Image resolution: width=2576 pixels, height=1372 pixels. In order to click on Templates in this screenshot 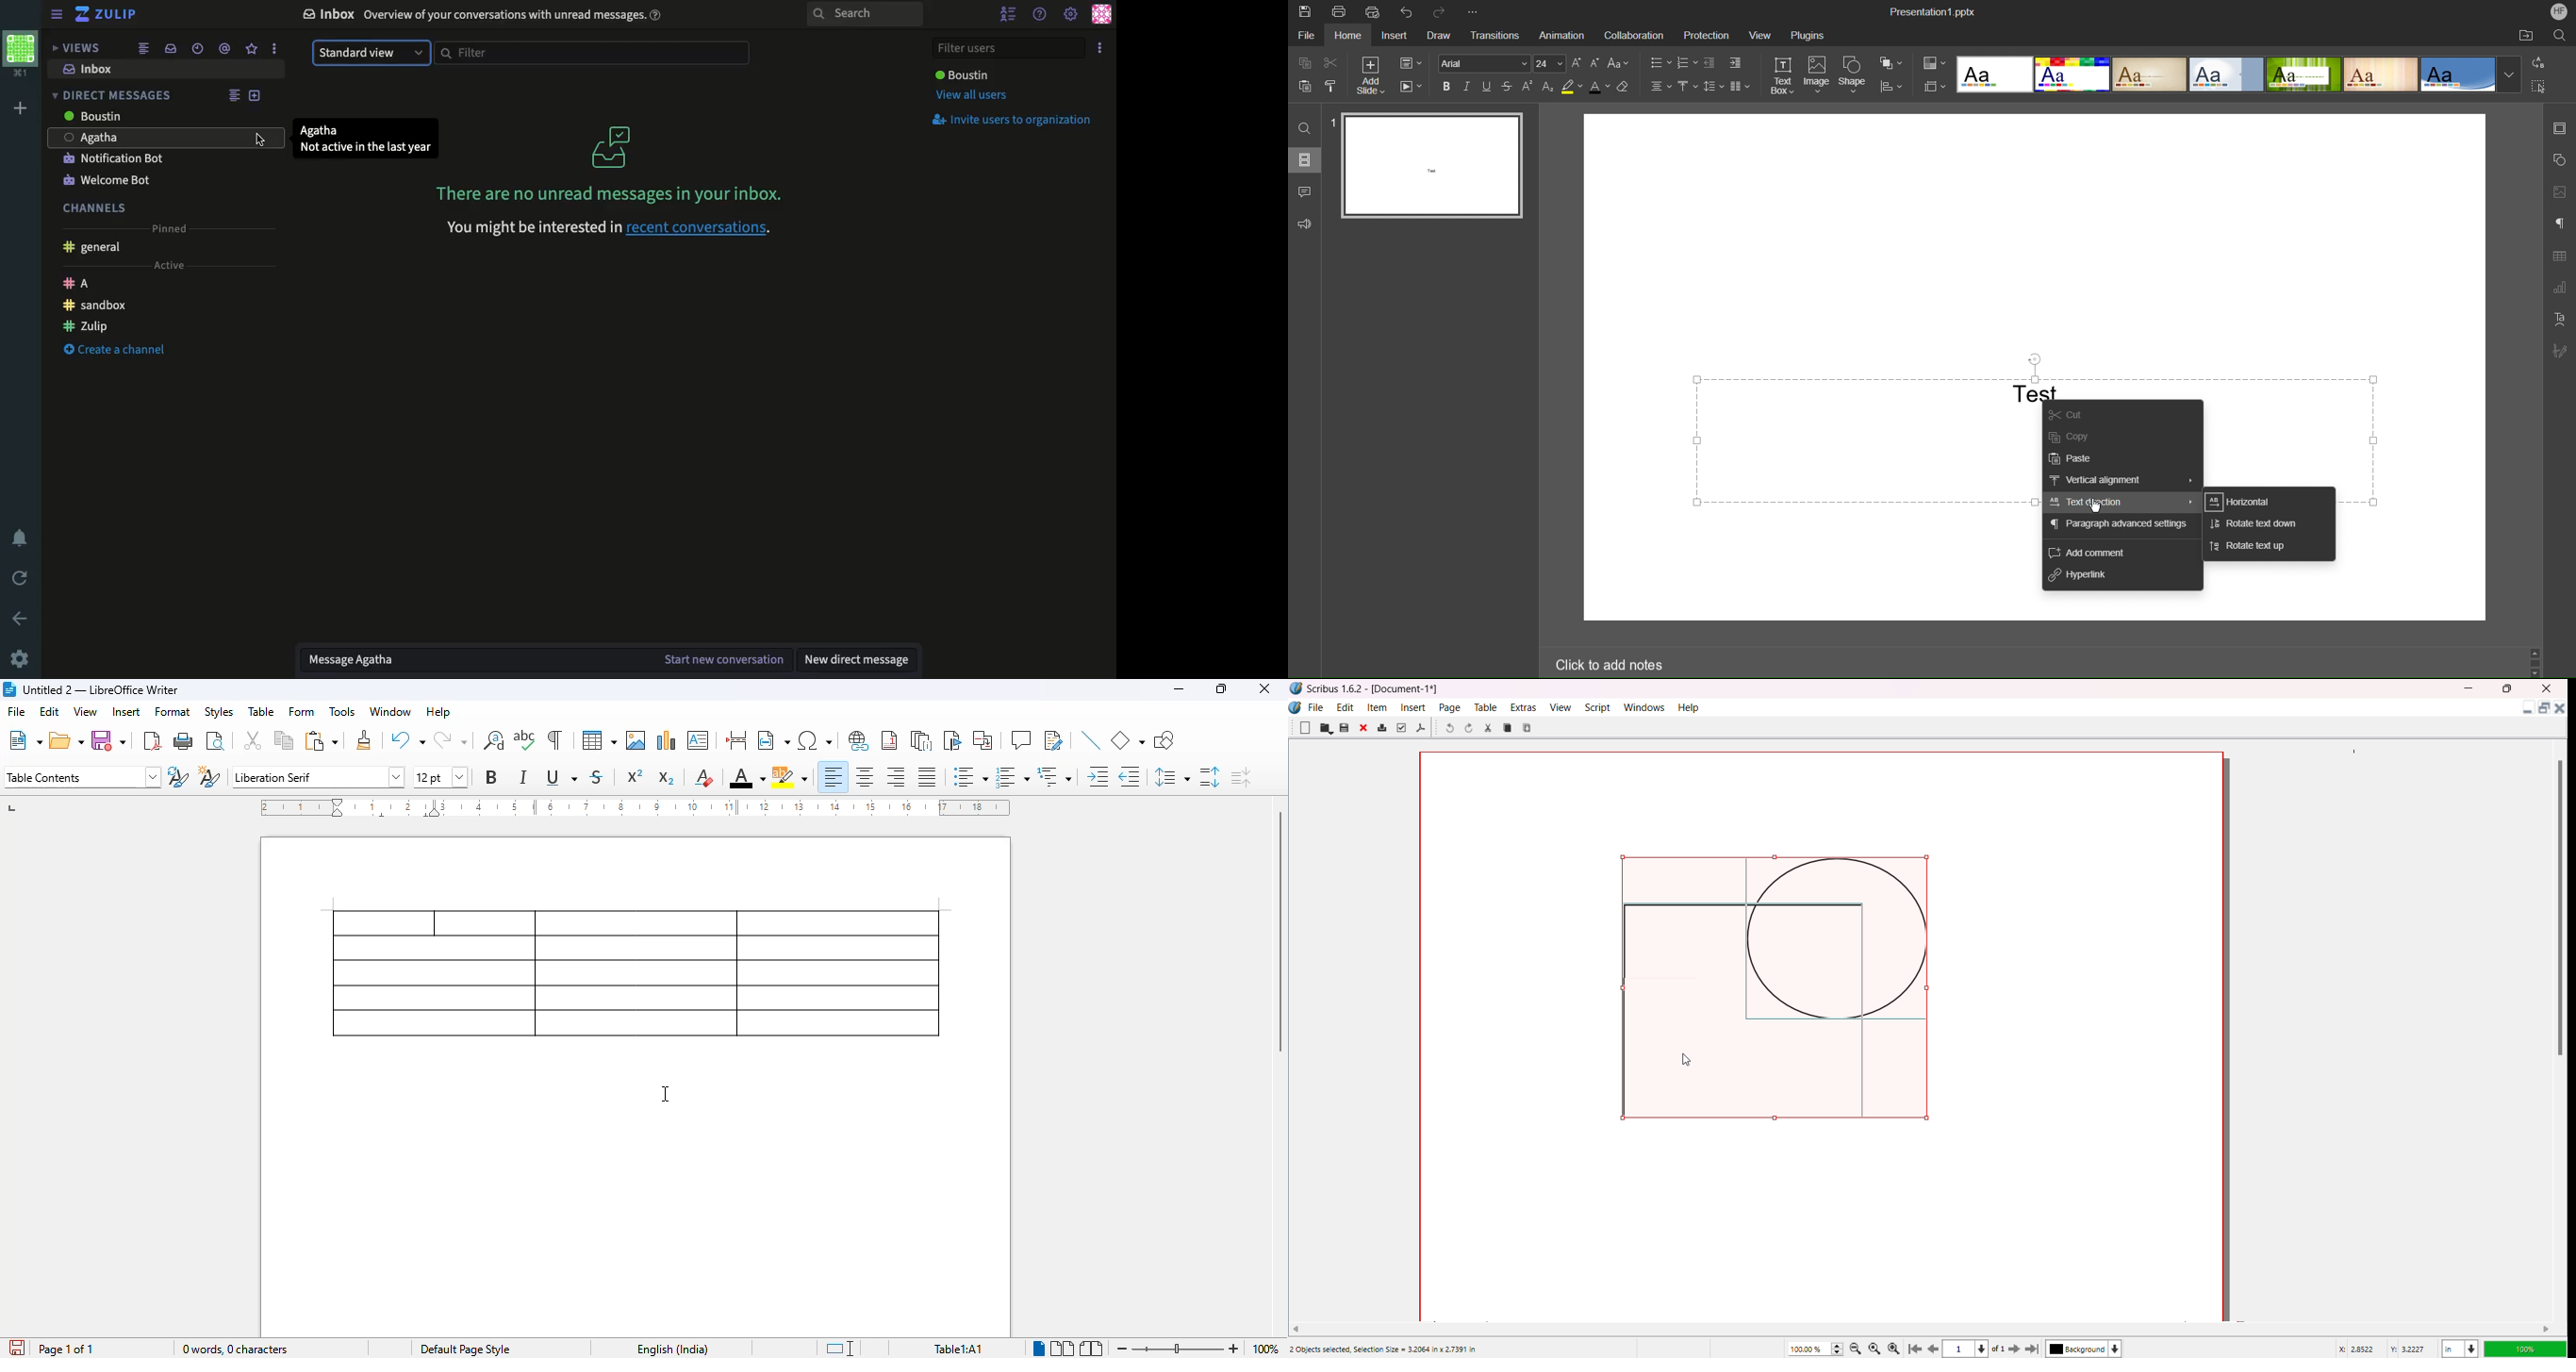, I will do `click(2237, 74)`.